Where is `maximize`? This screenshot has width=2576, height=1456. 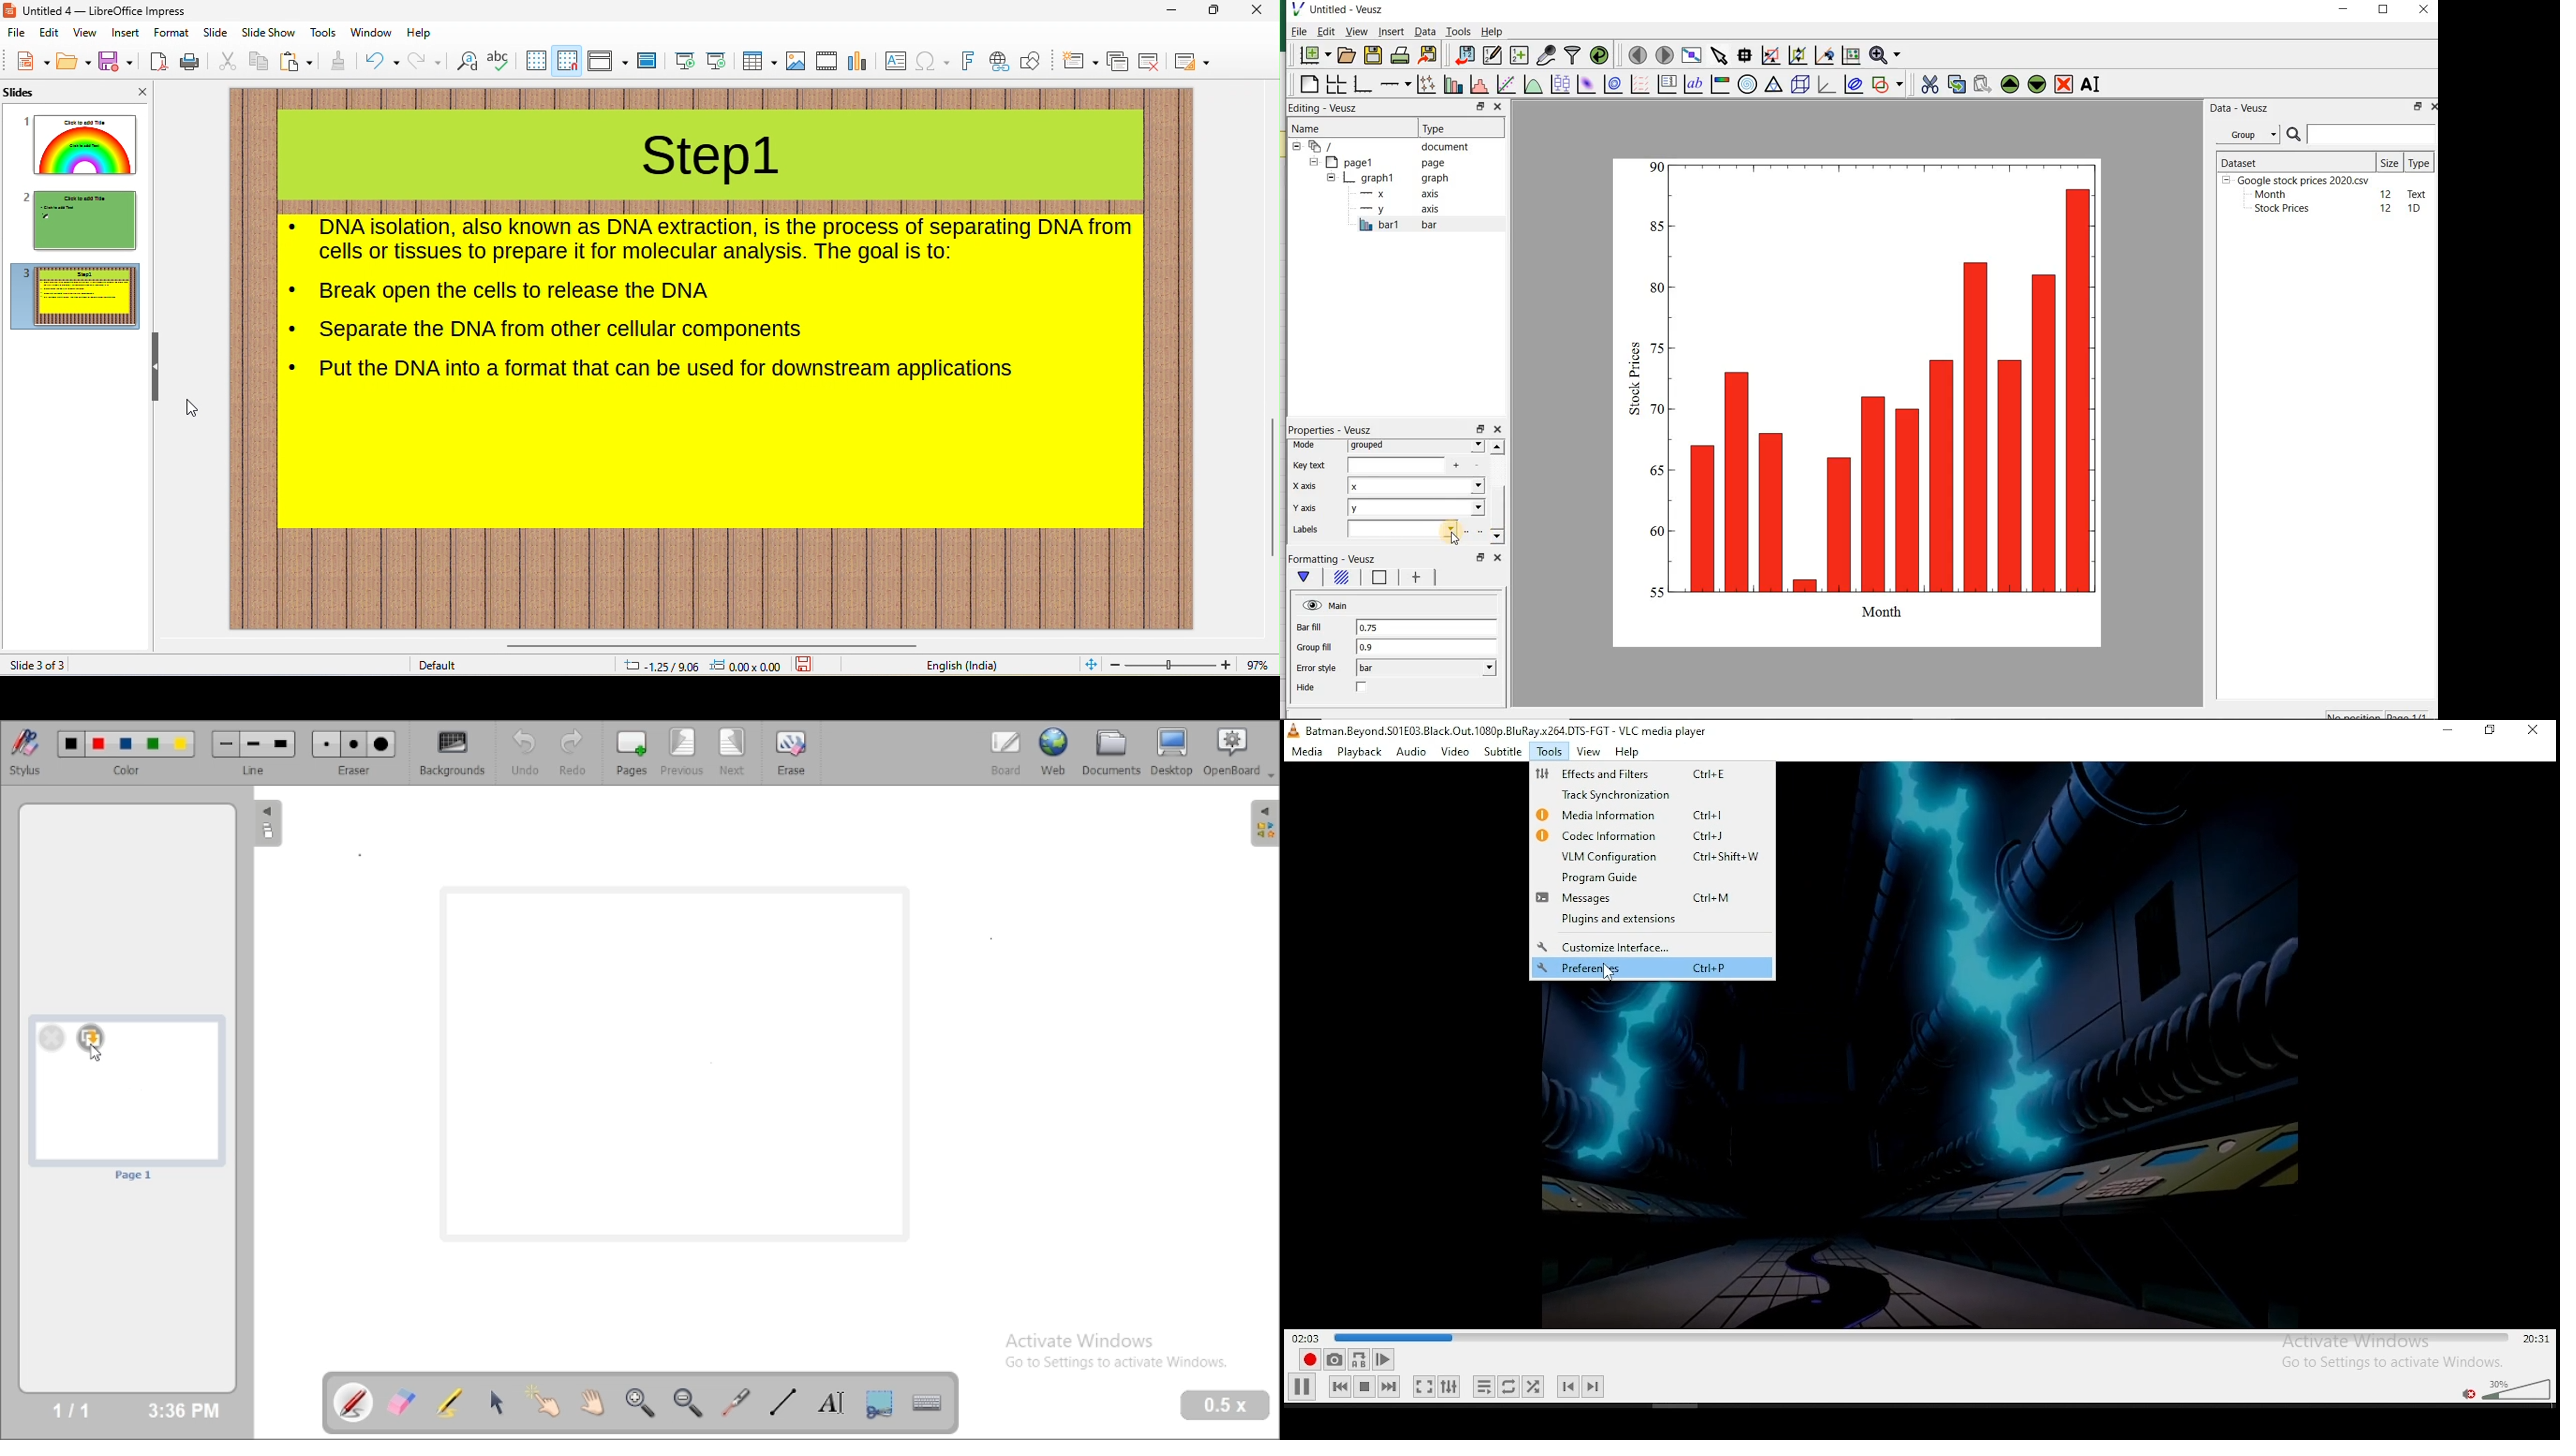
maximize is located at coordinates (1214, 11).